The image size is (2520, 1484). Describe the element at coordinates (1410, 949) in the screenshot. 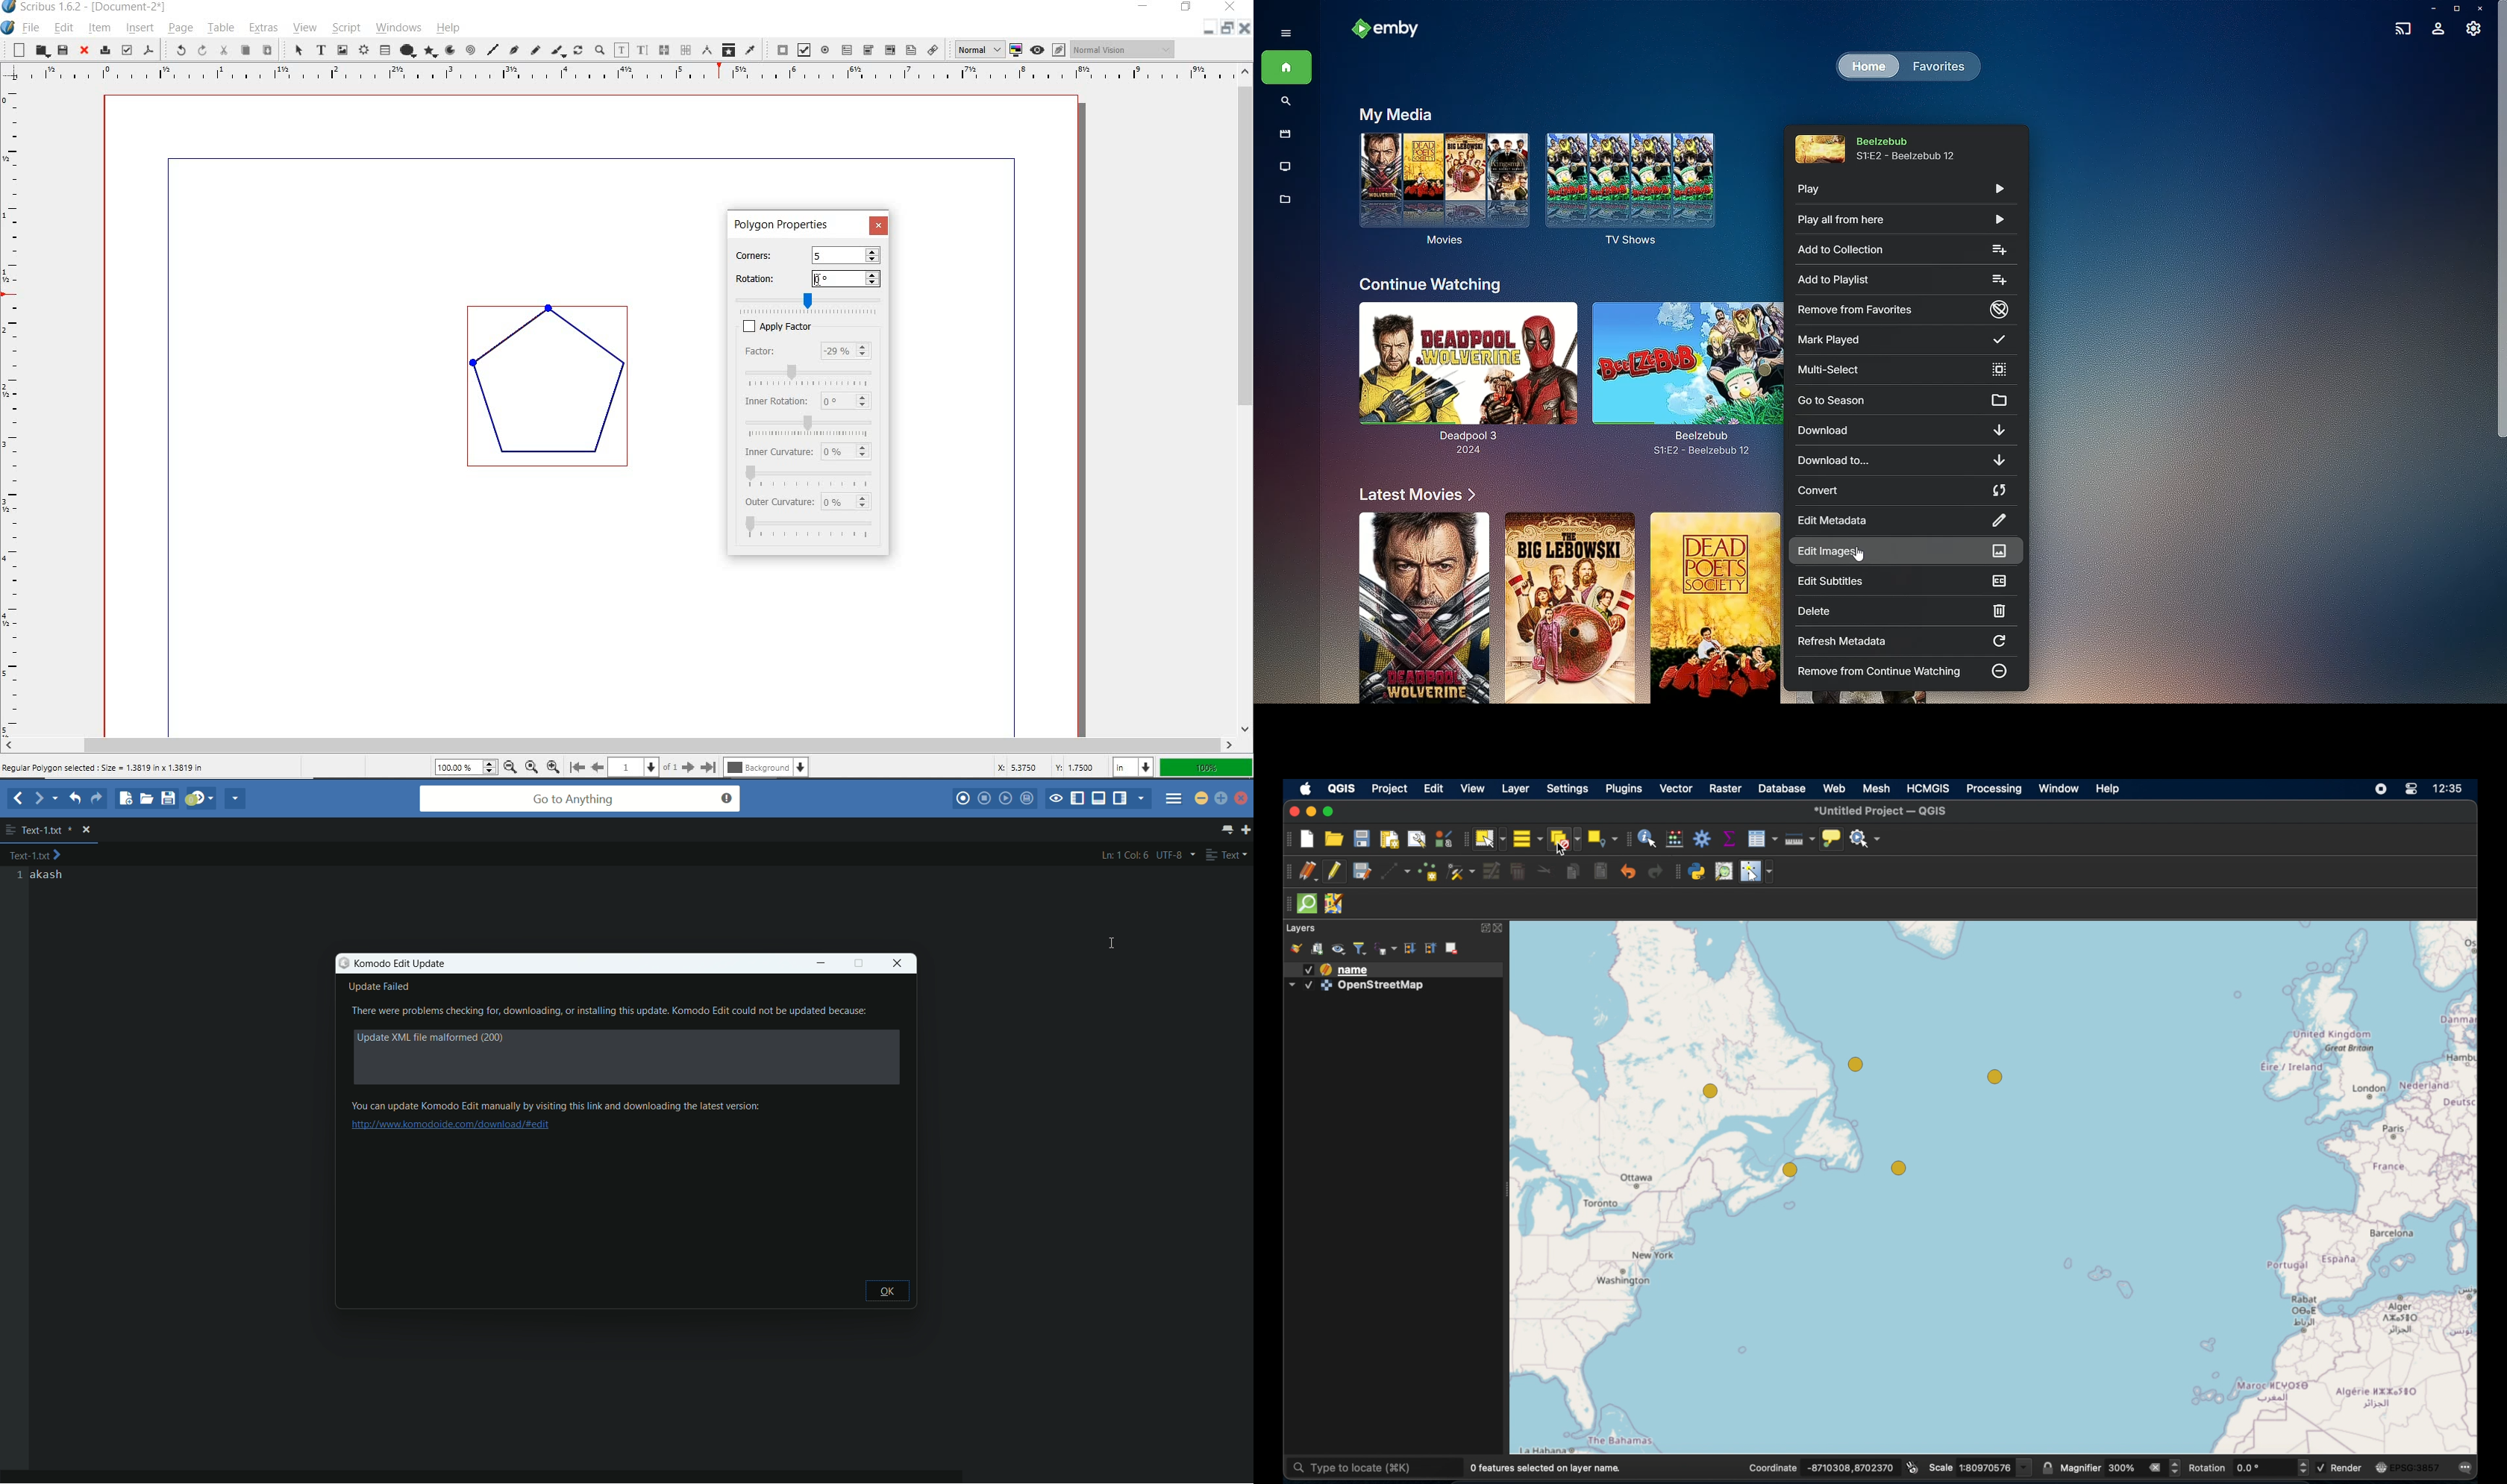

I see `collapse all` at that location.